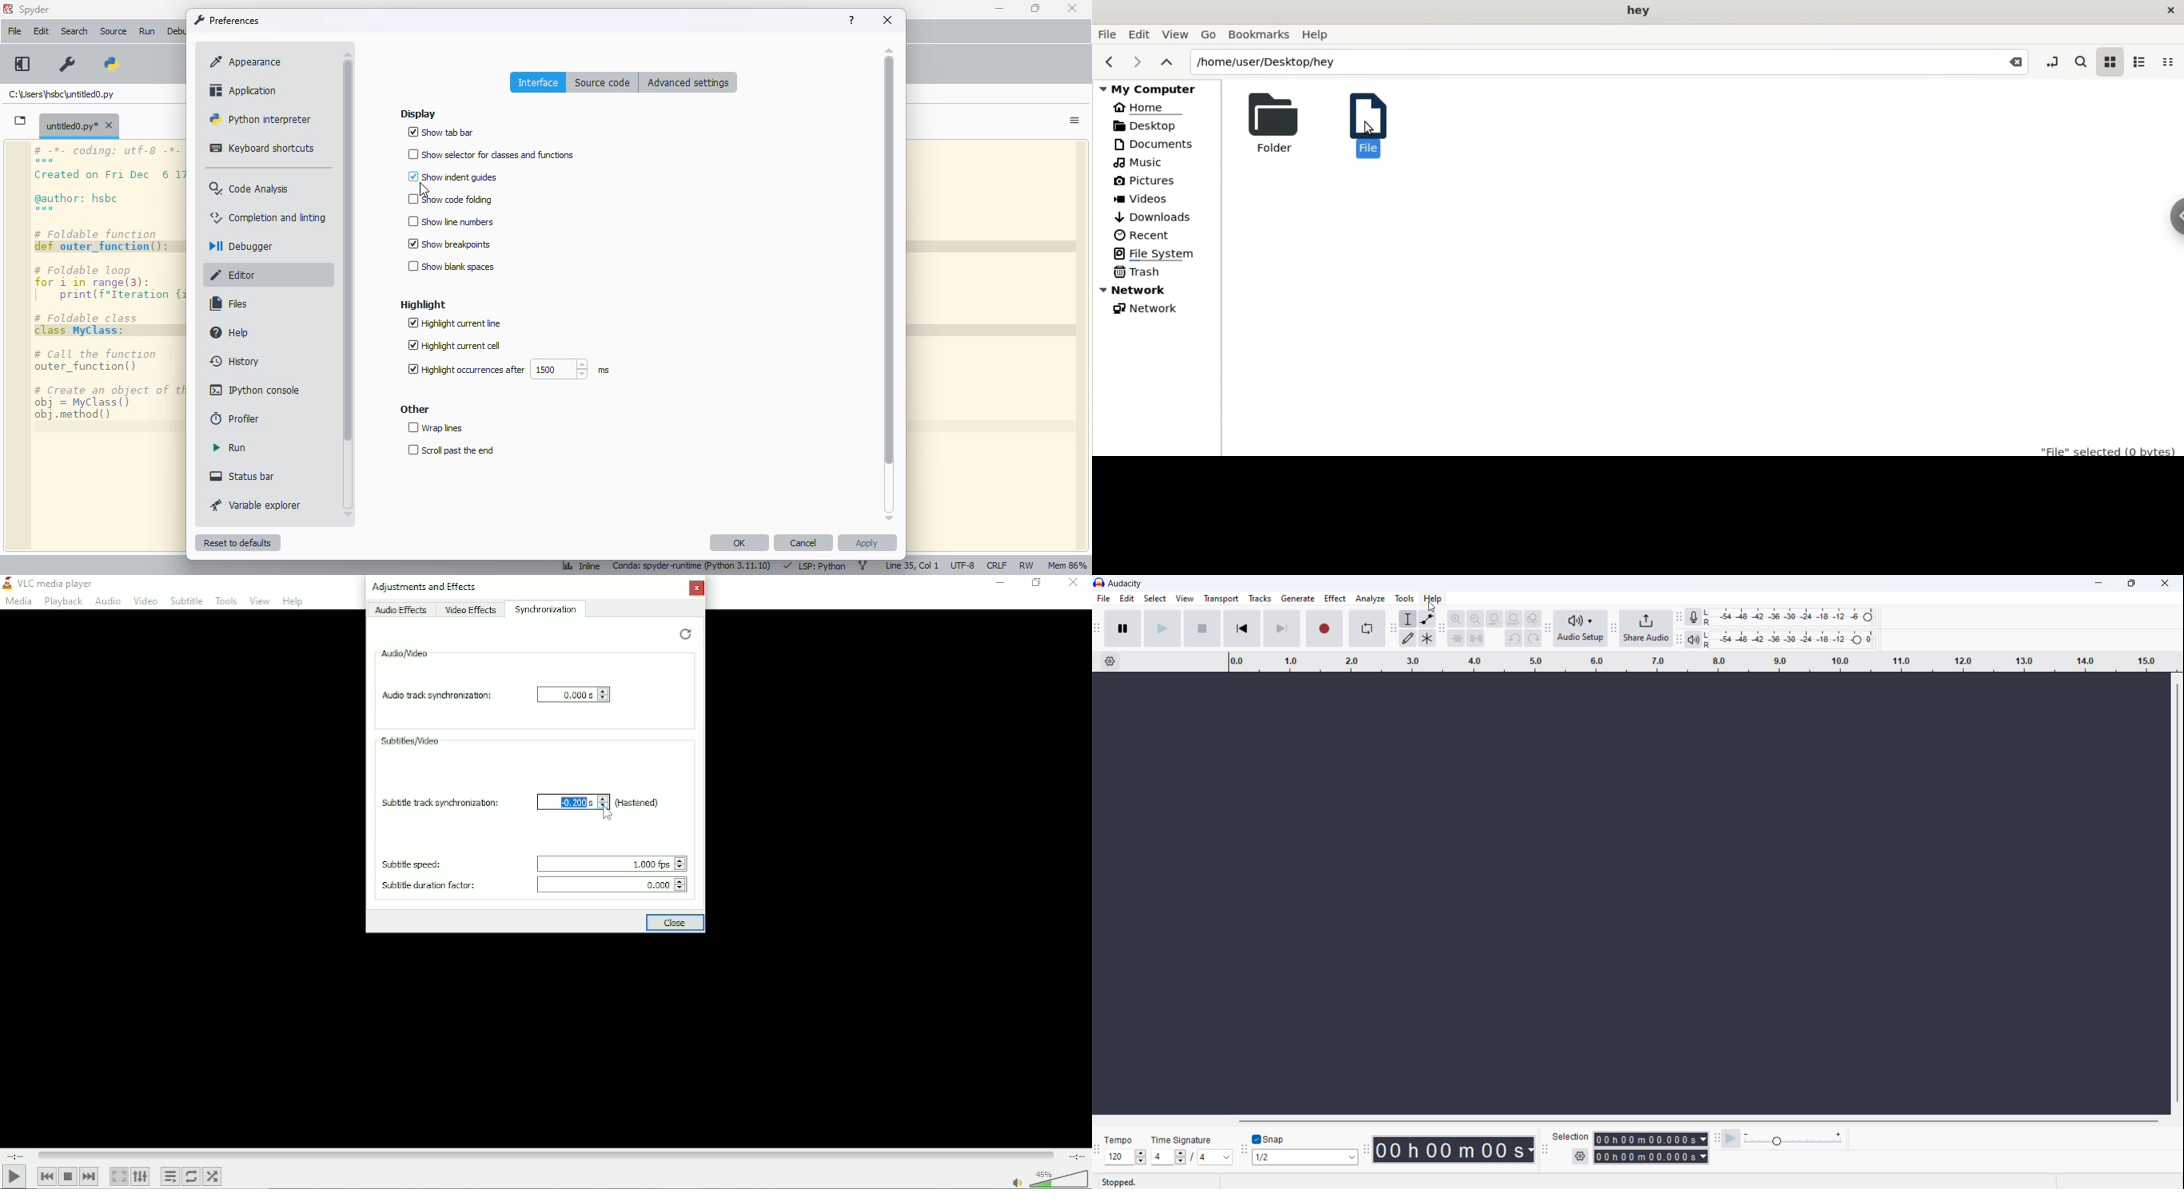 The image size is (2184, 1204). I want to click on recording meter, so click(1692, 617).